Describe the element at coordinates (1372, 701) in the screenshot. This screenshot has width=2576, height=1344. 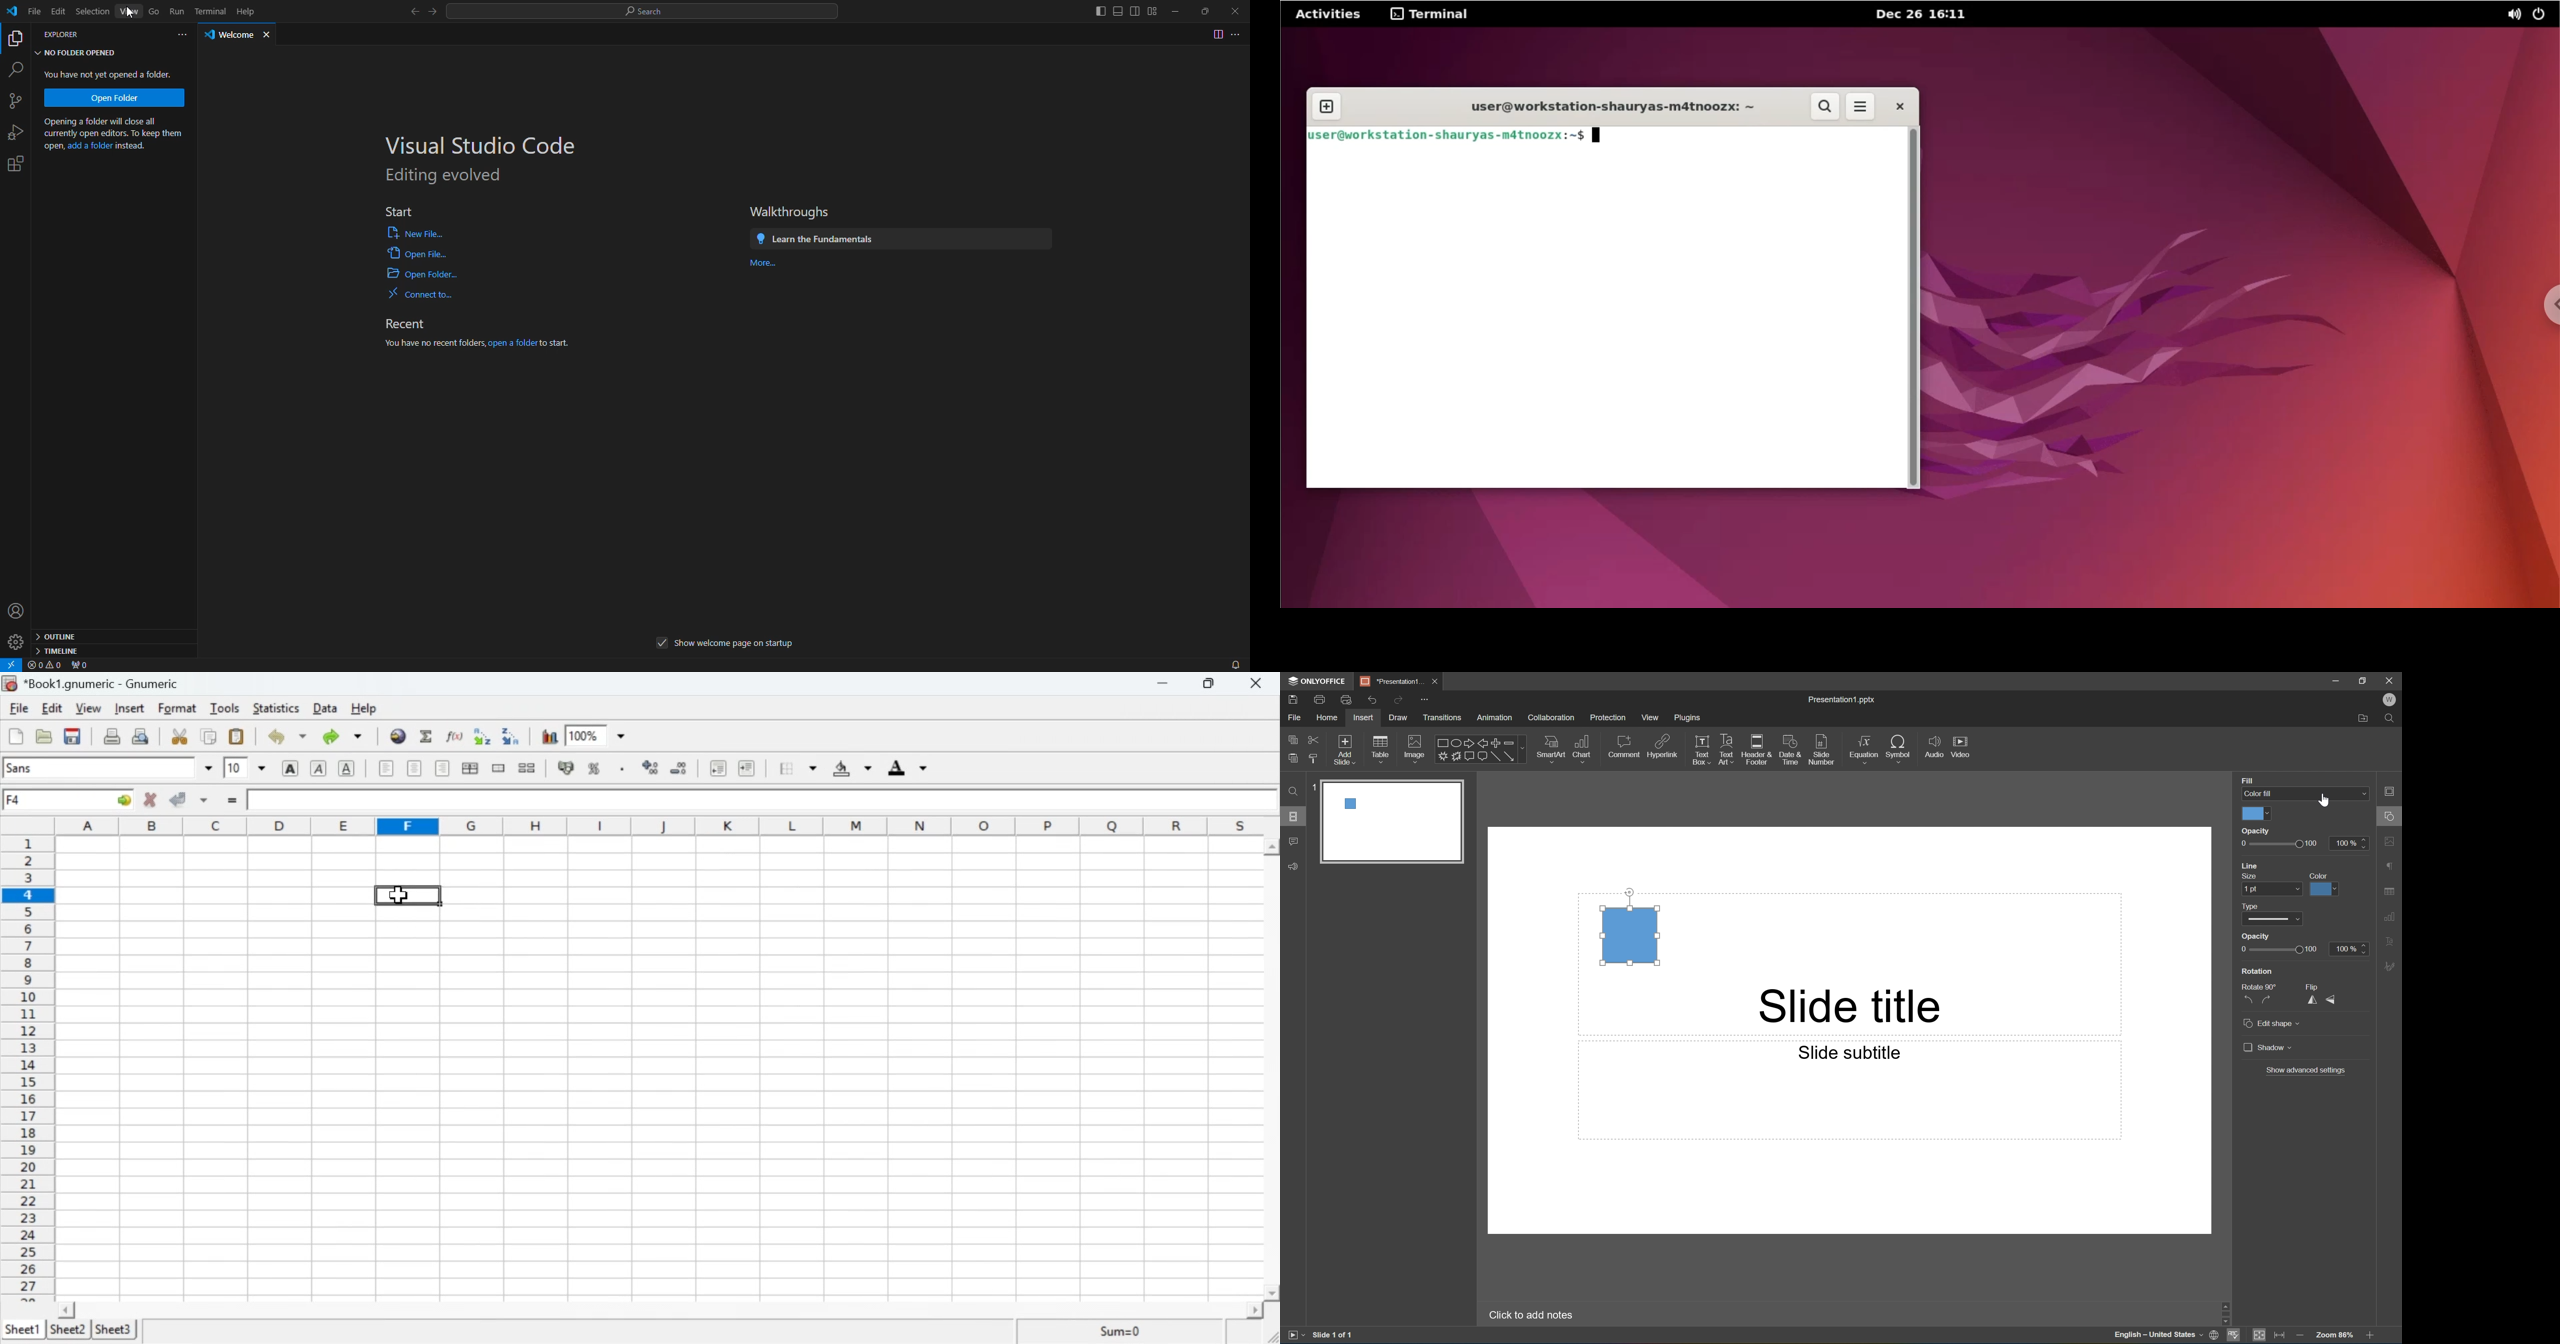
I see `Undo` at that location.